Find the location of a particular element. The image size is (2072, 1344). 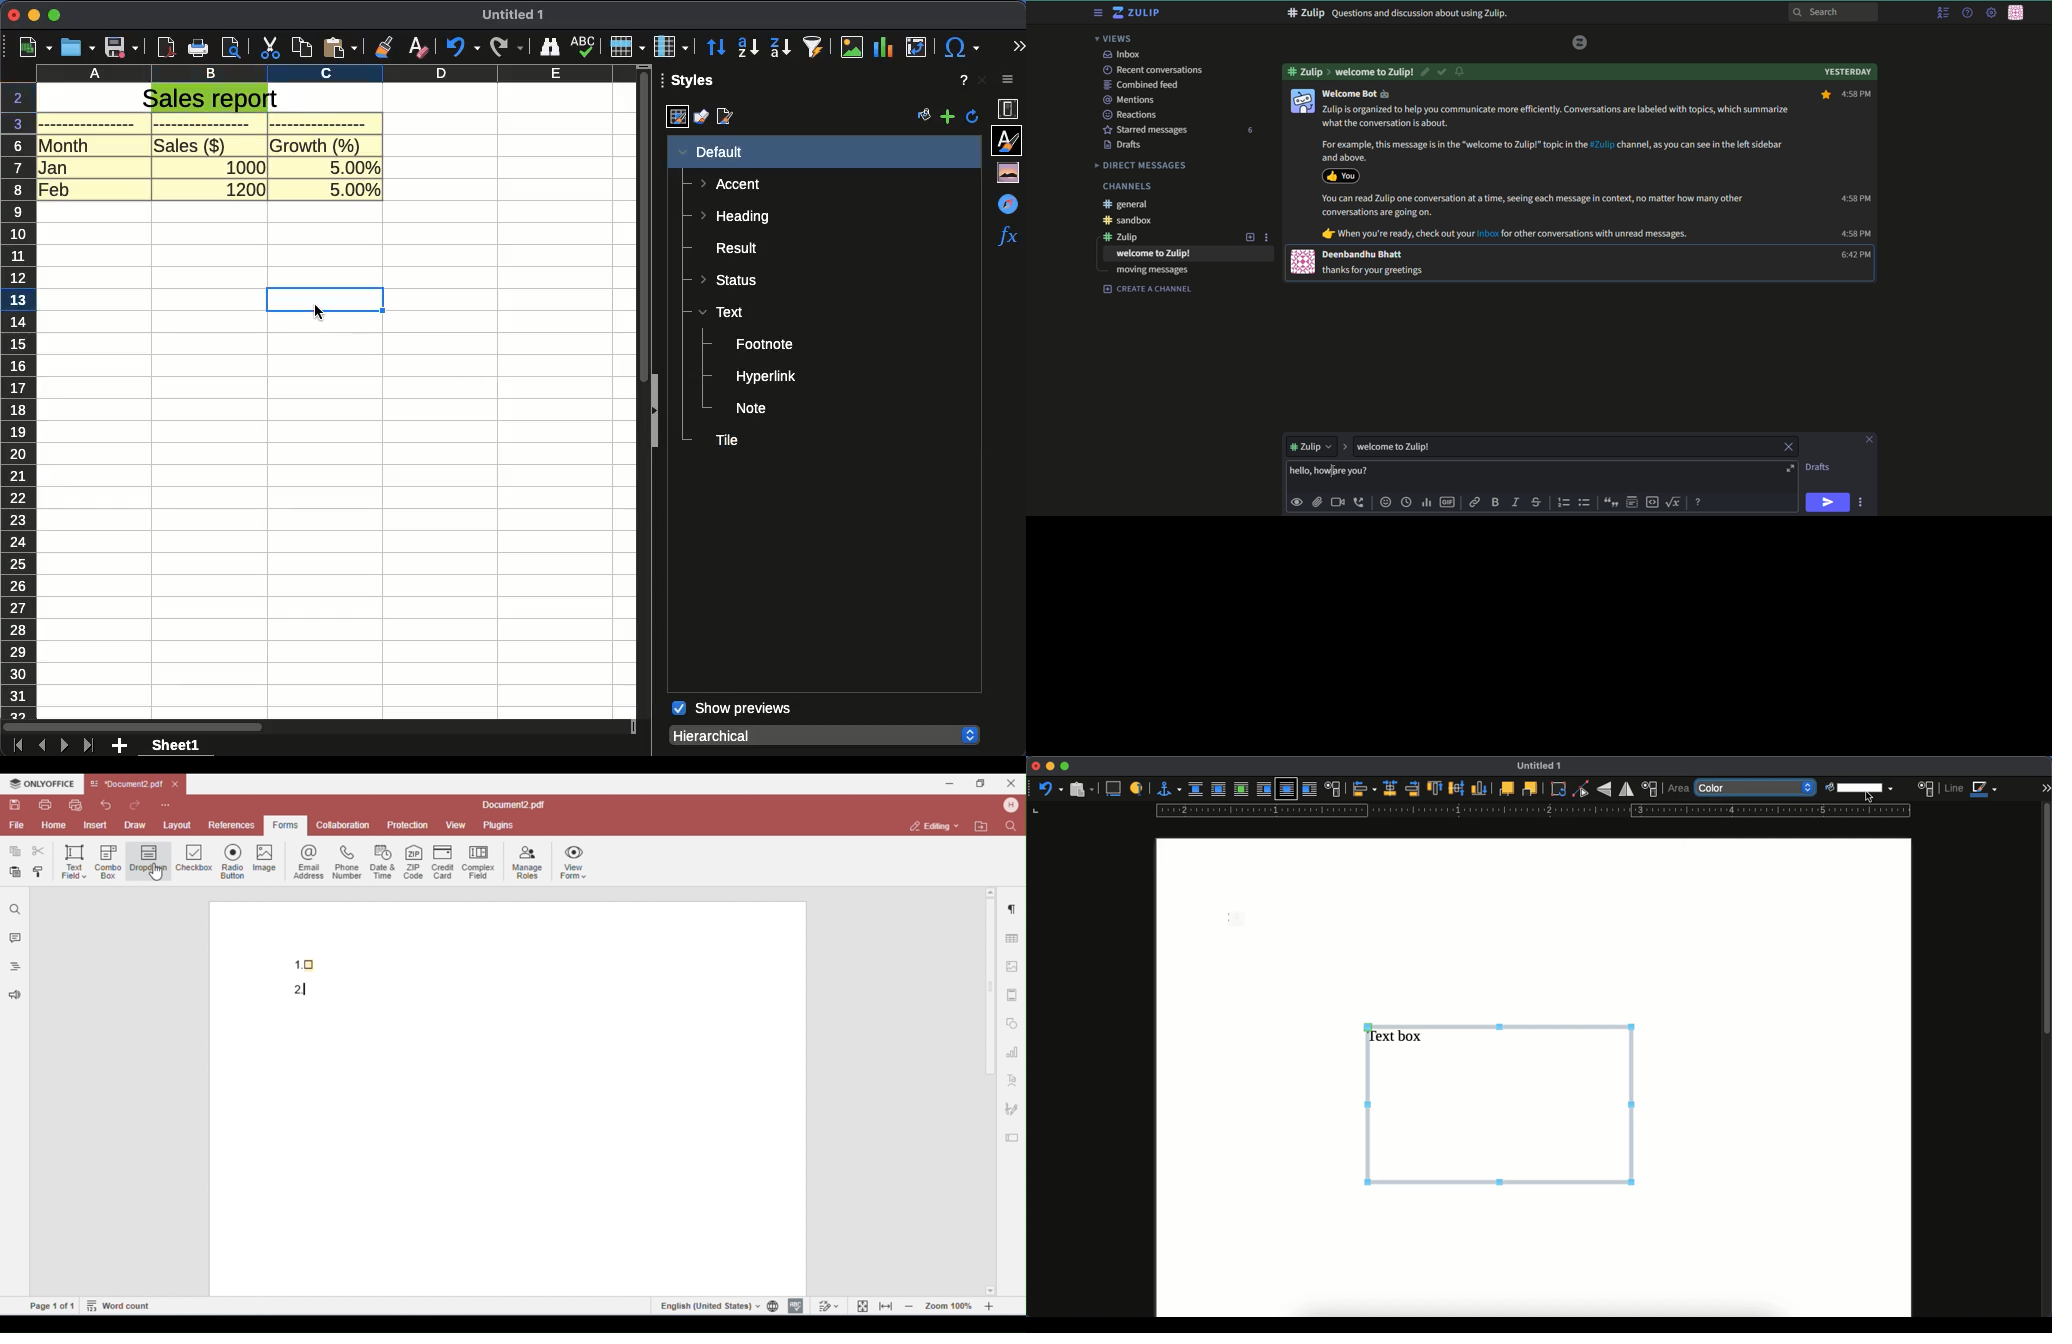

Welcome to zulip! is located at coordinates (1375, 72).